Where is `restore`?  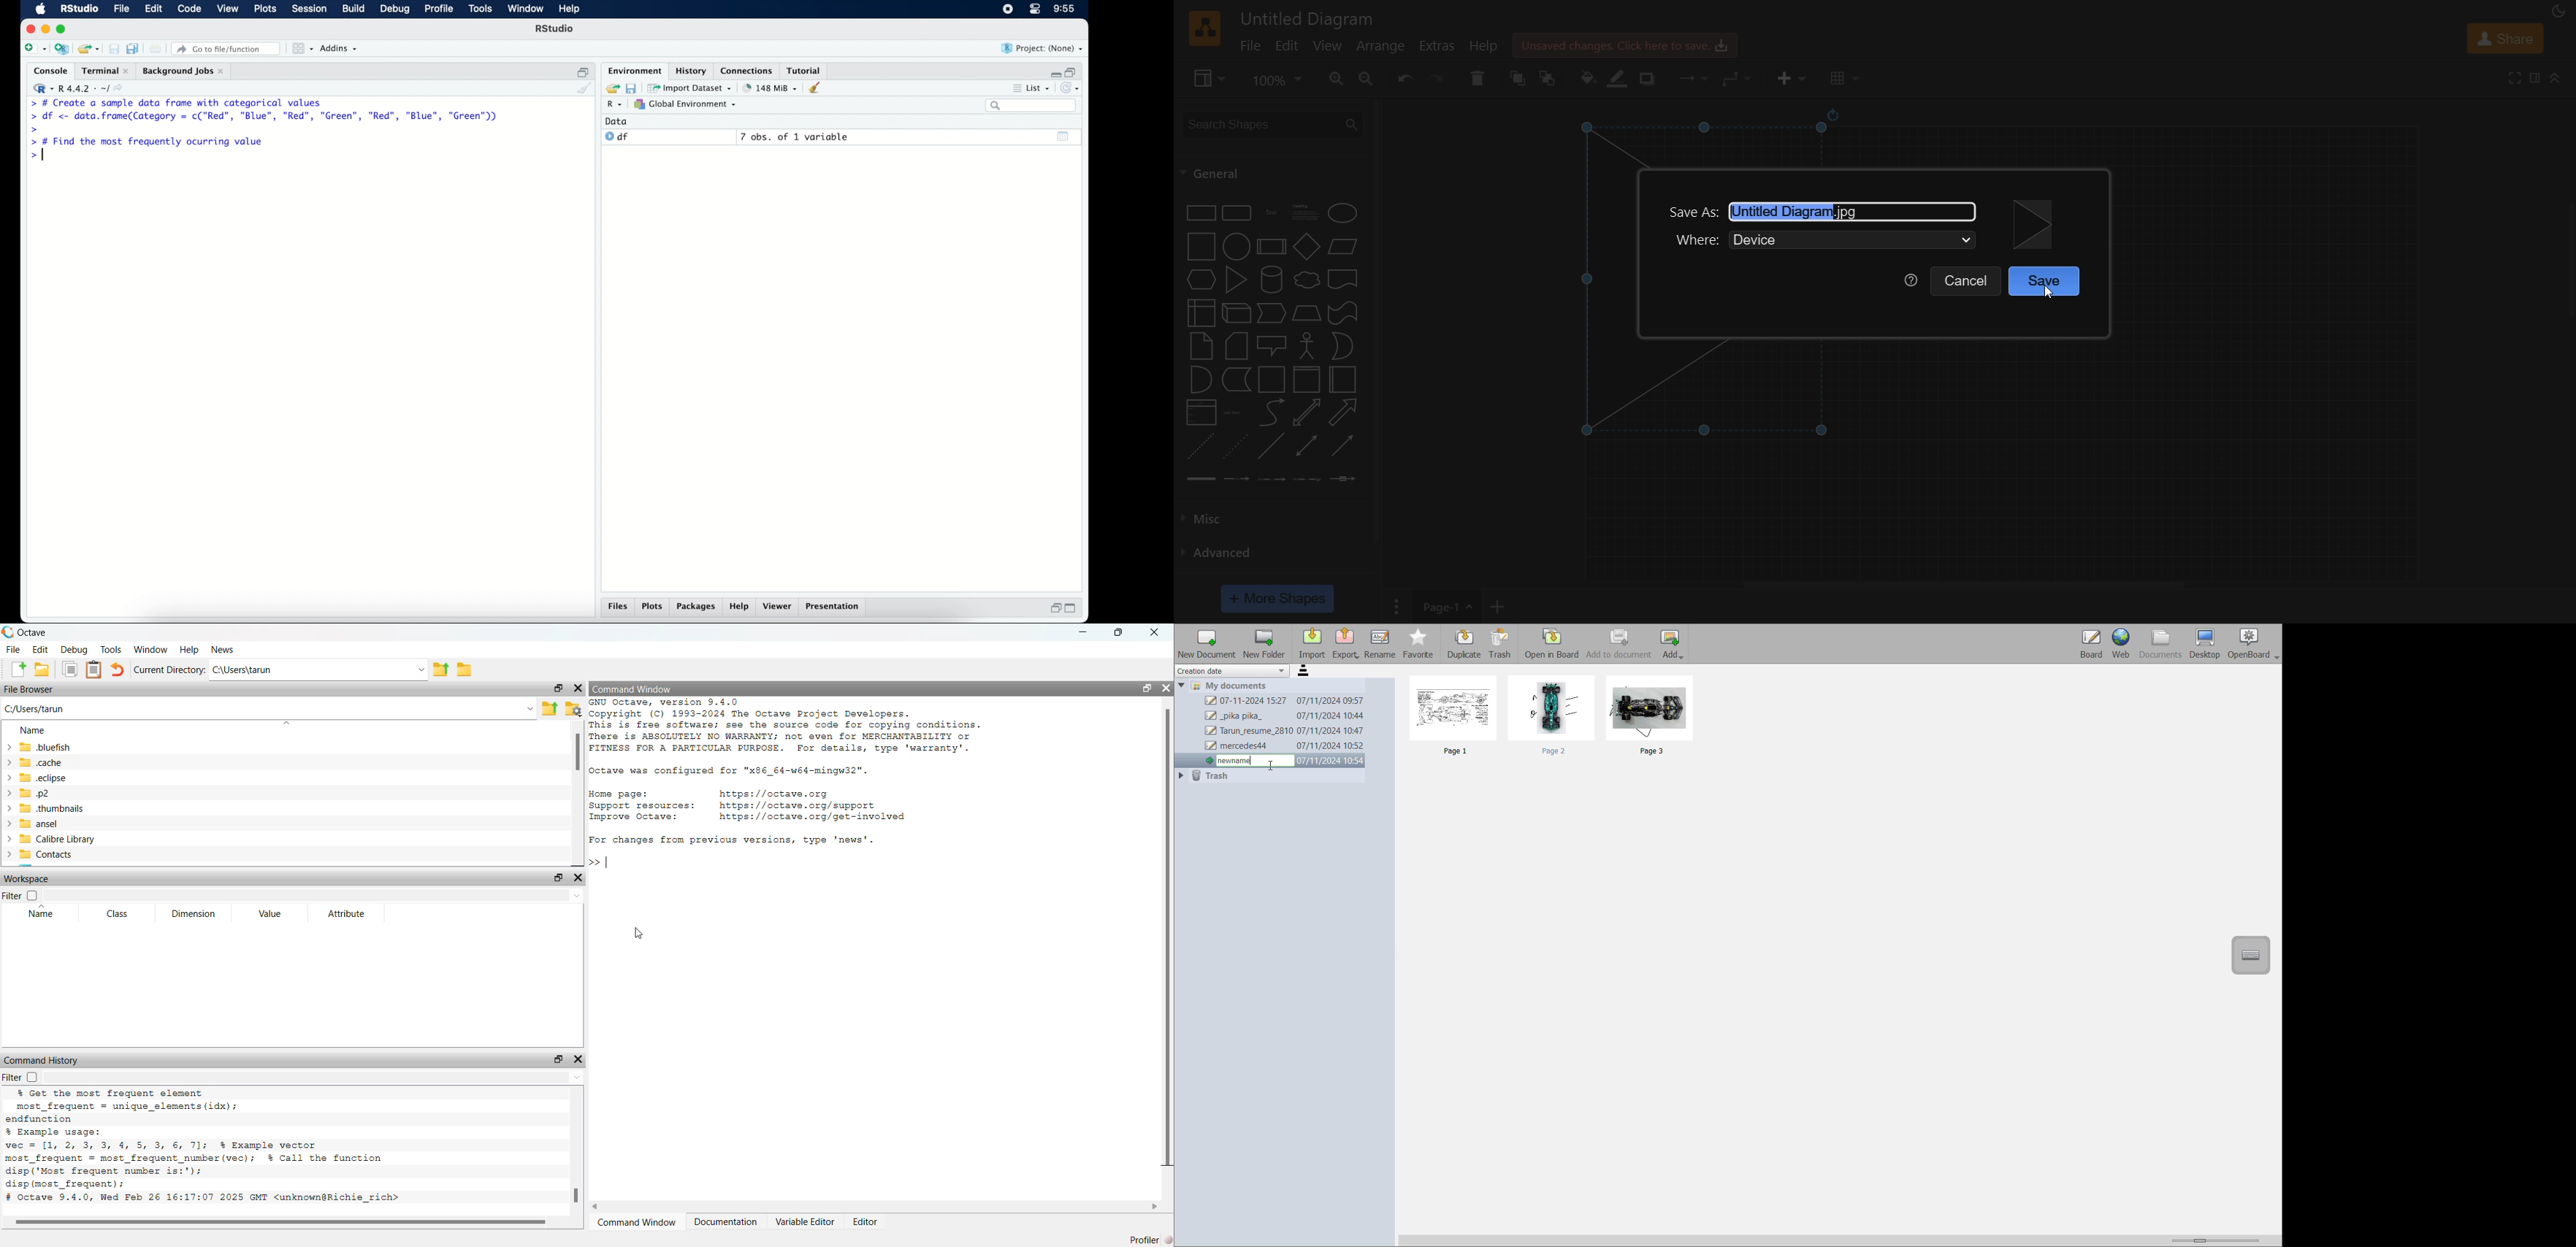
restore is located at coordinates (1147, 688).